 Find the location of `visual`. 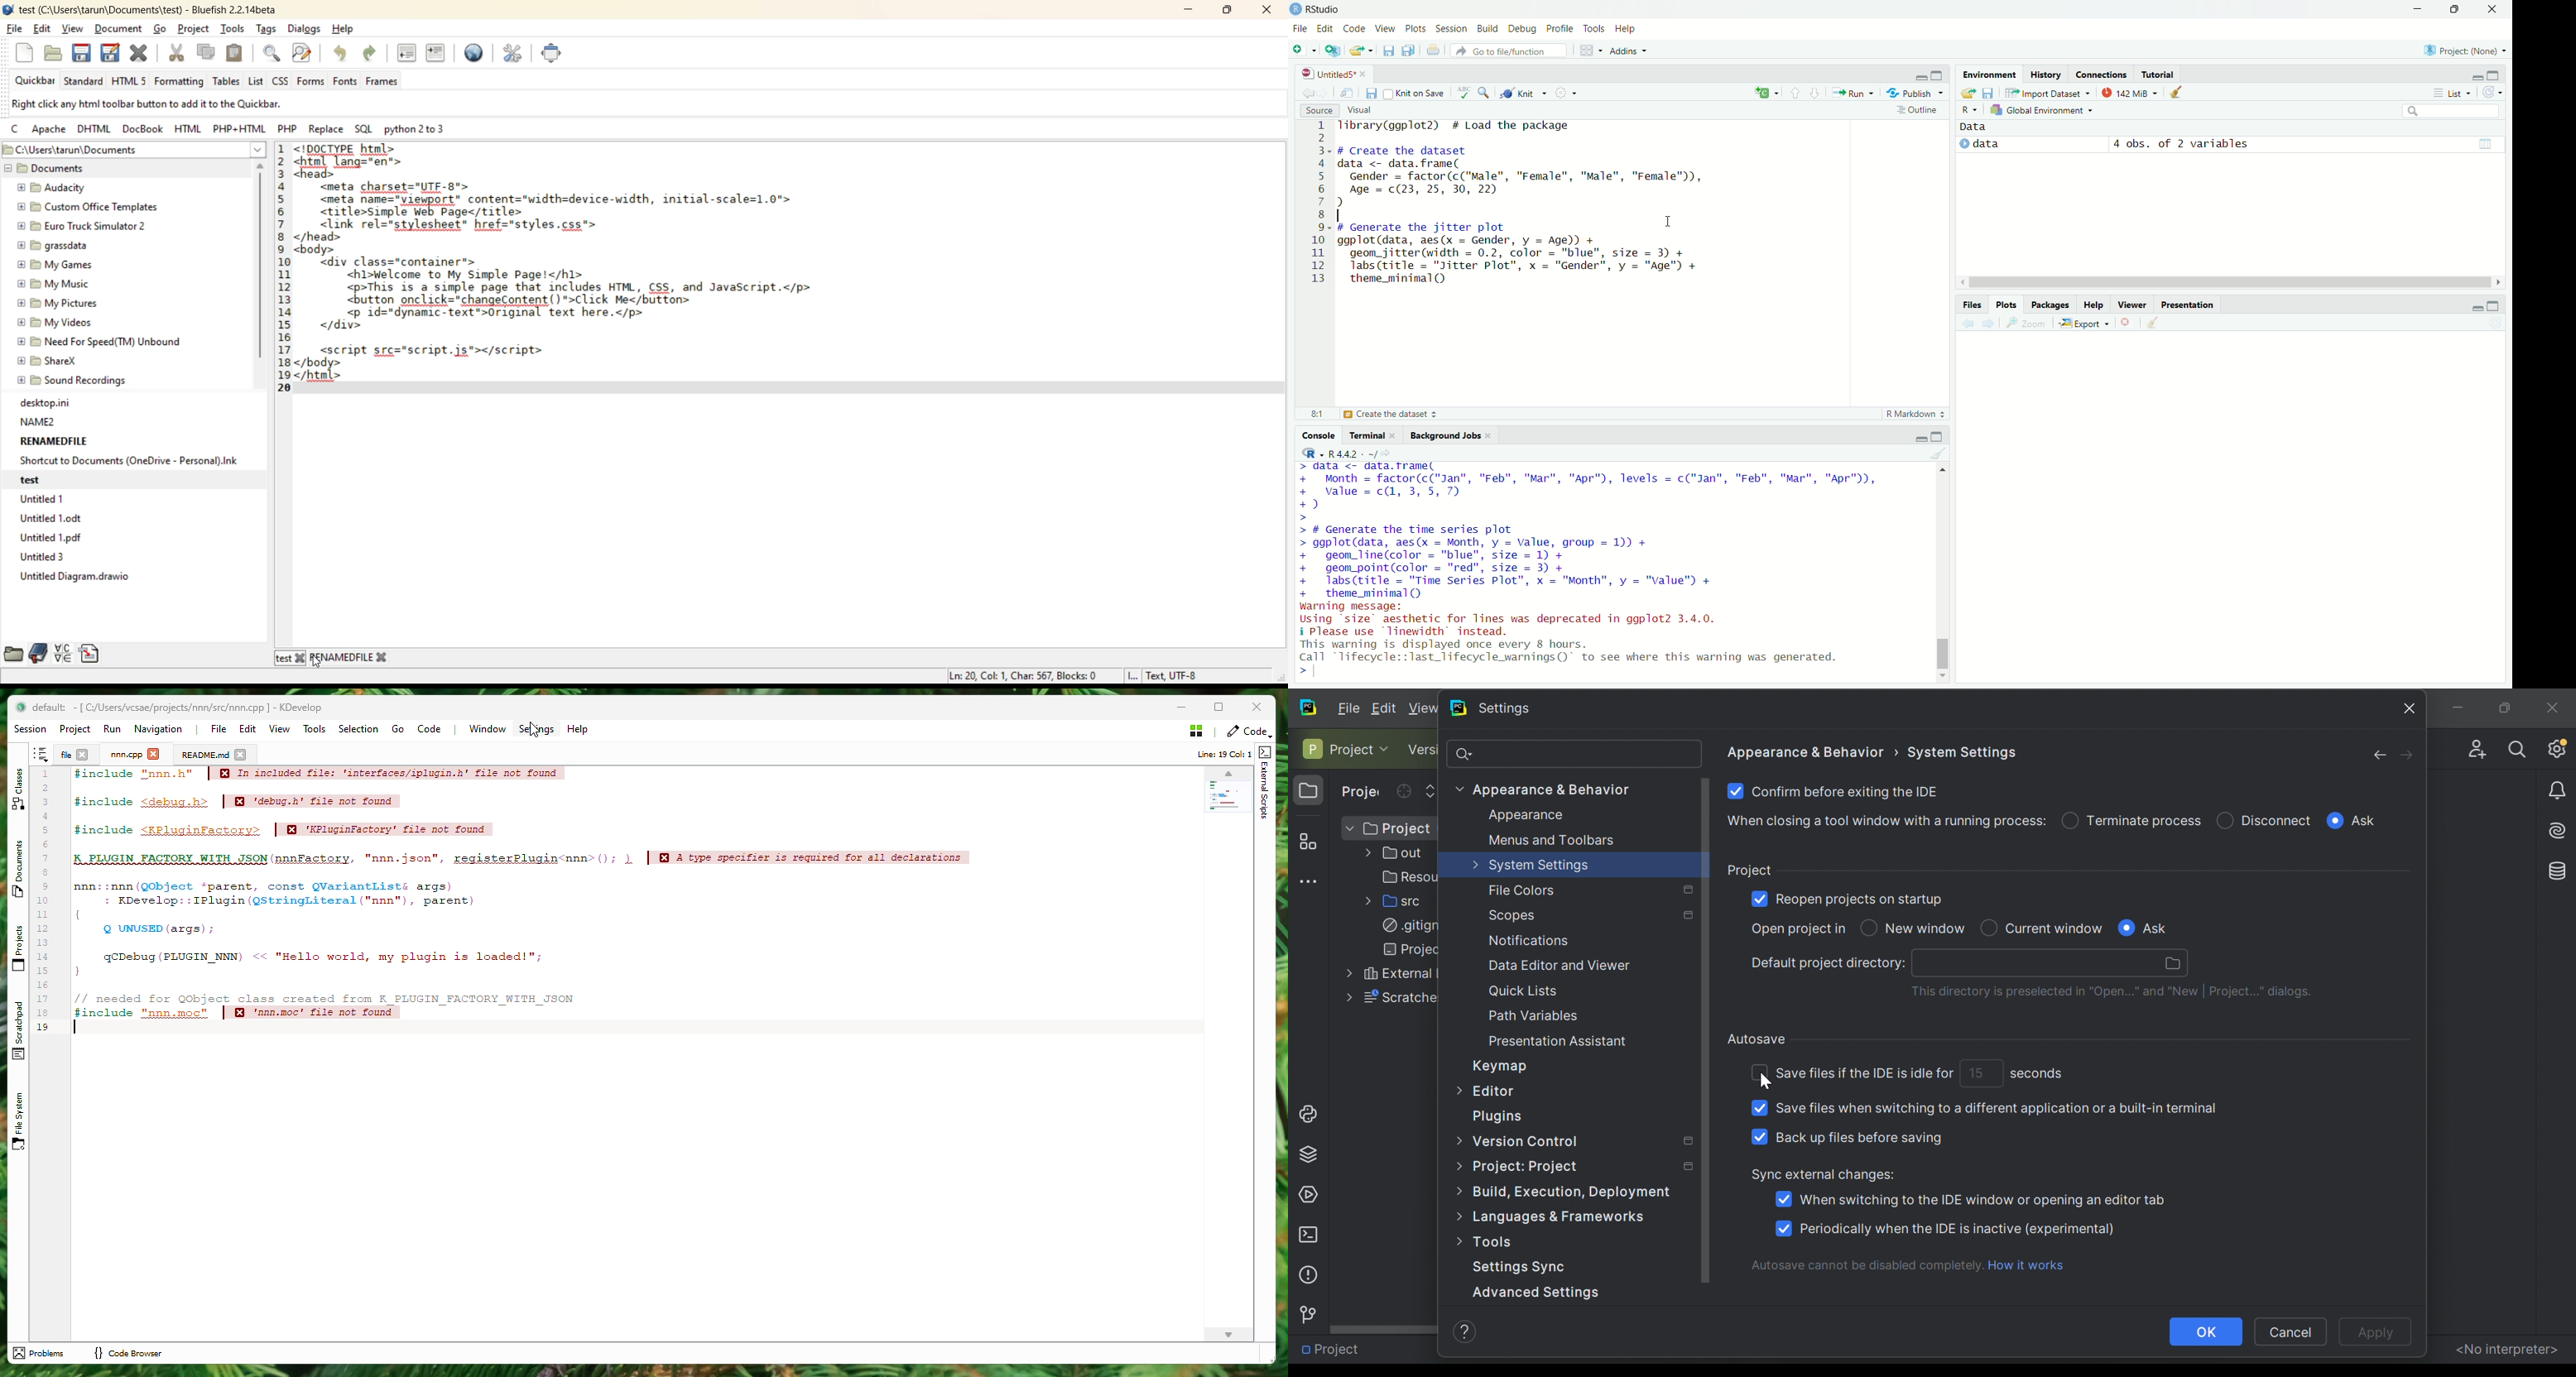

visual is located at coordinates (1362, 111).